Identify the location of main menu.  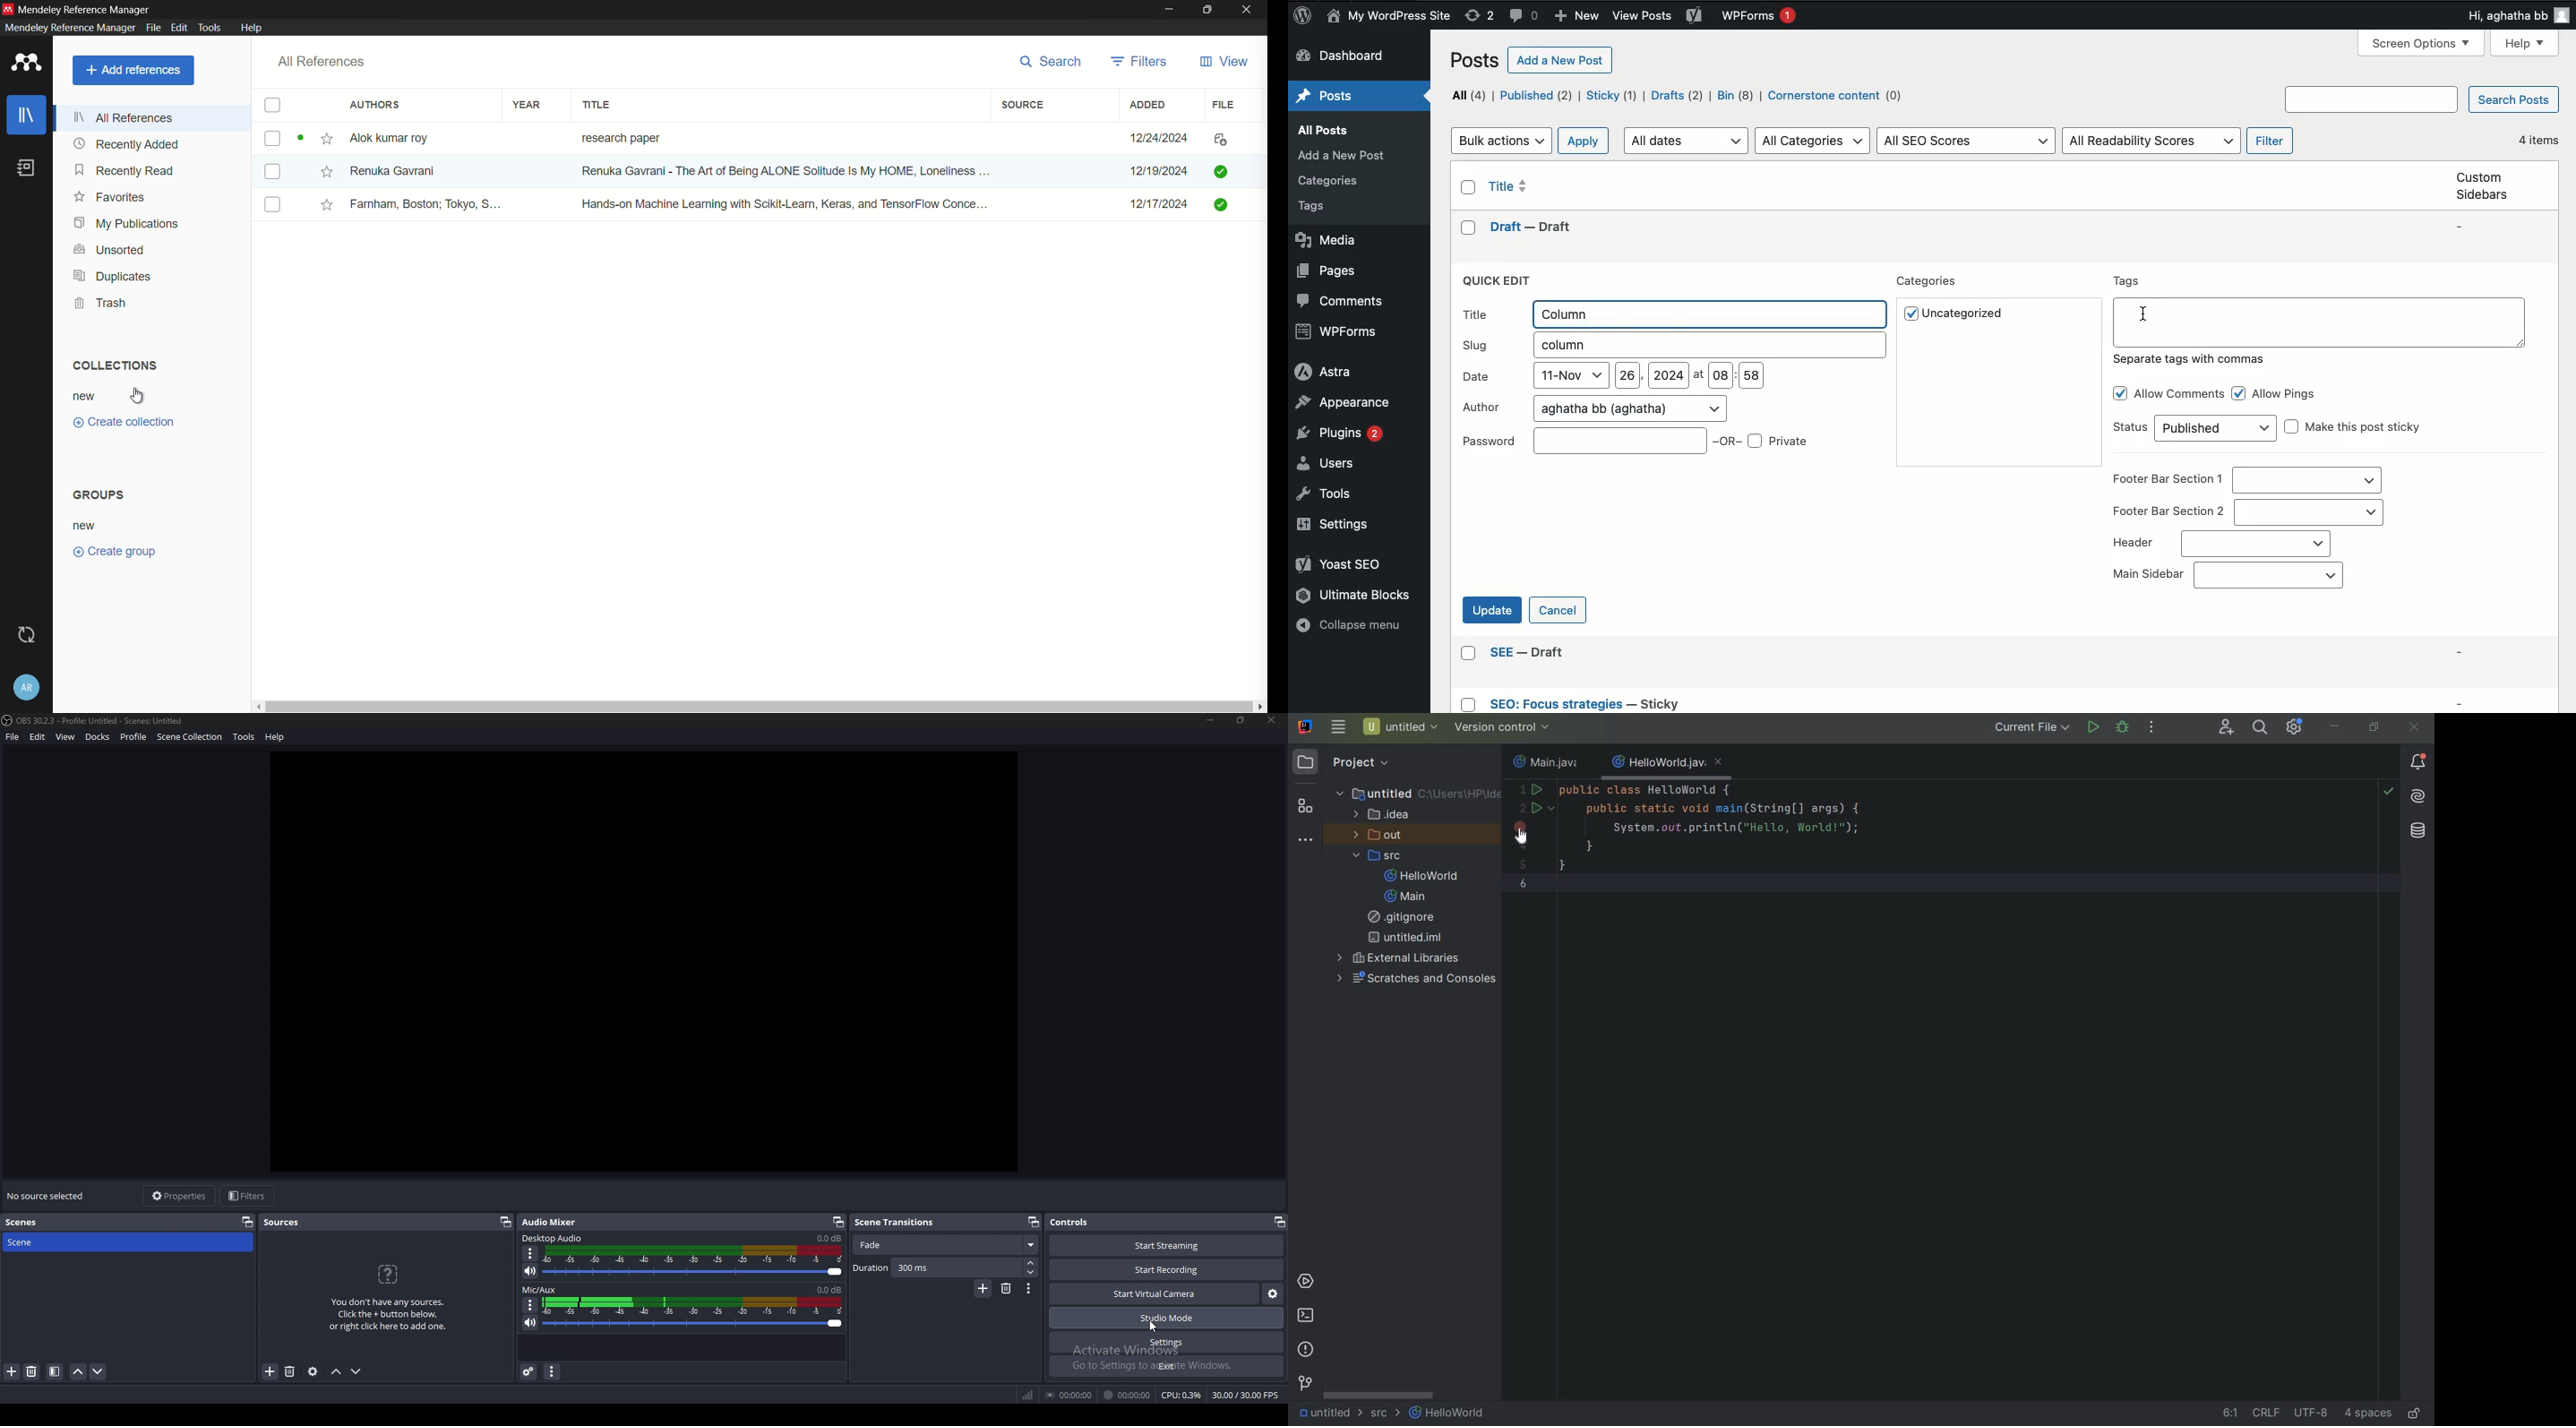
(1337, 727).